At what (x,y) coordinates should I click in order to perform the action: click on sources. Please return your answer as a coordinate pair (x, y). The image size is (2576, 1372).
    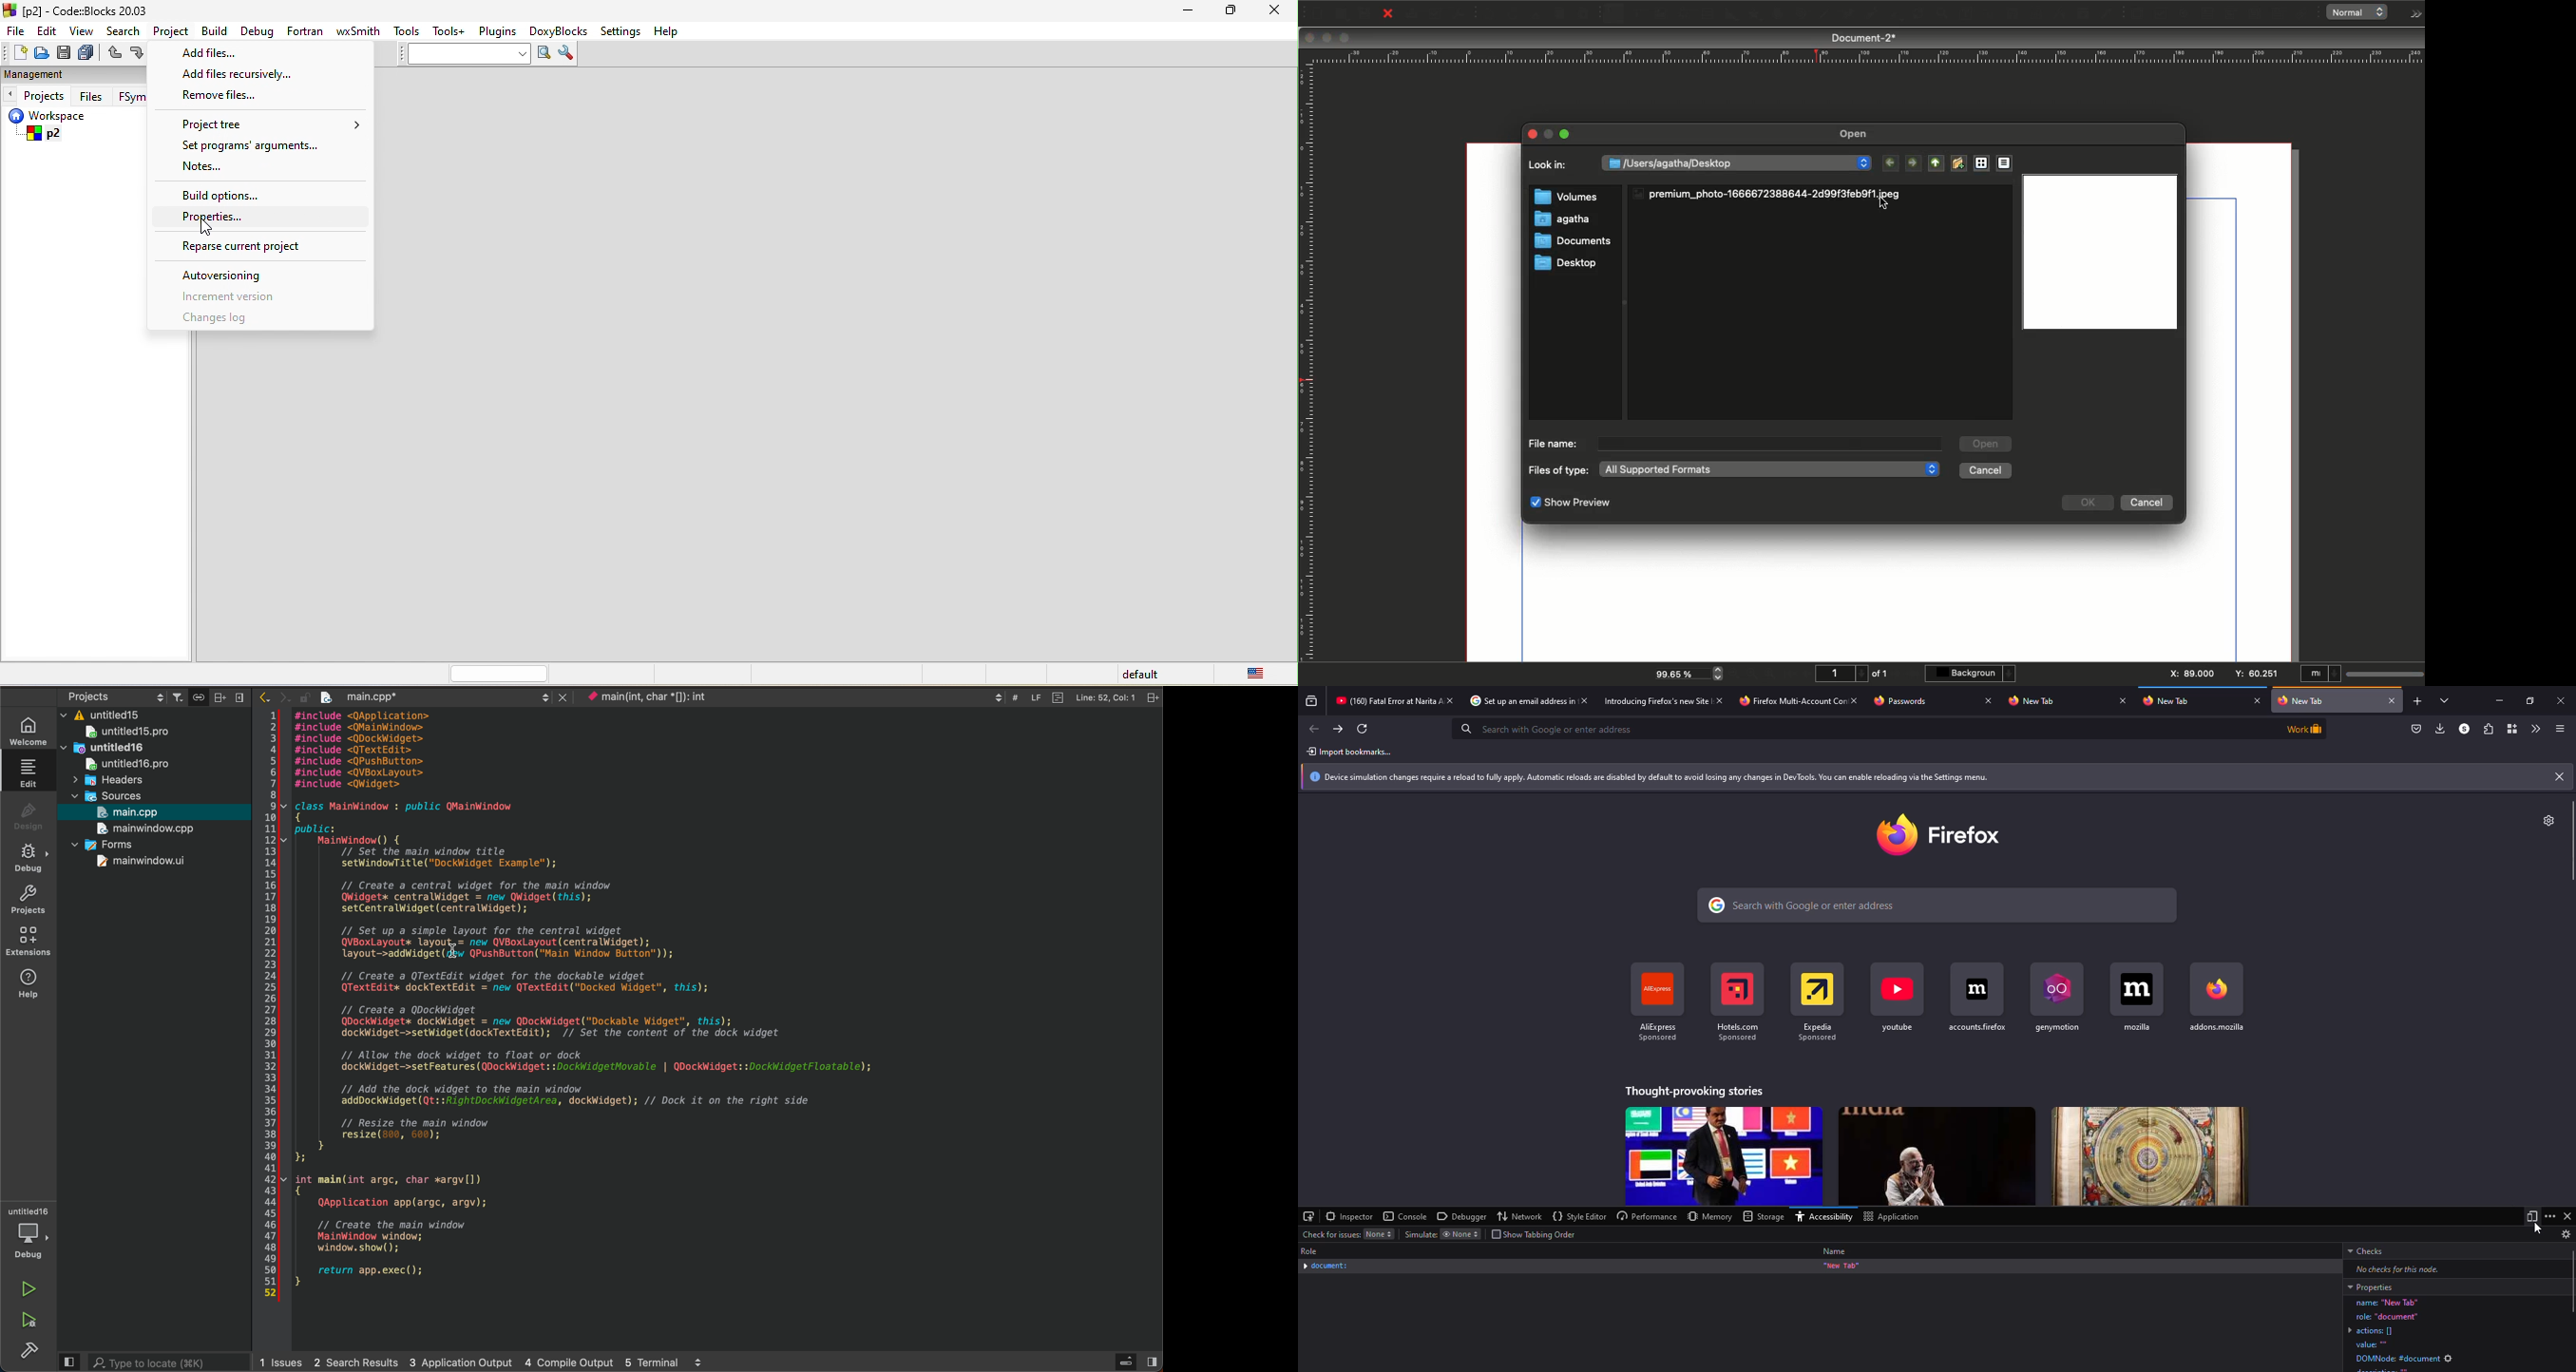
    Looking at the image, I should click on (115, 794).